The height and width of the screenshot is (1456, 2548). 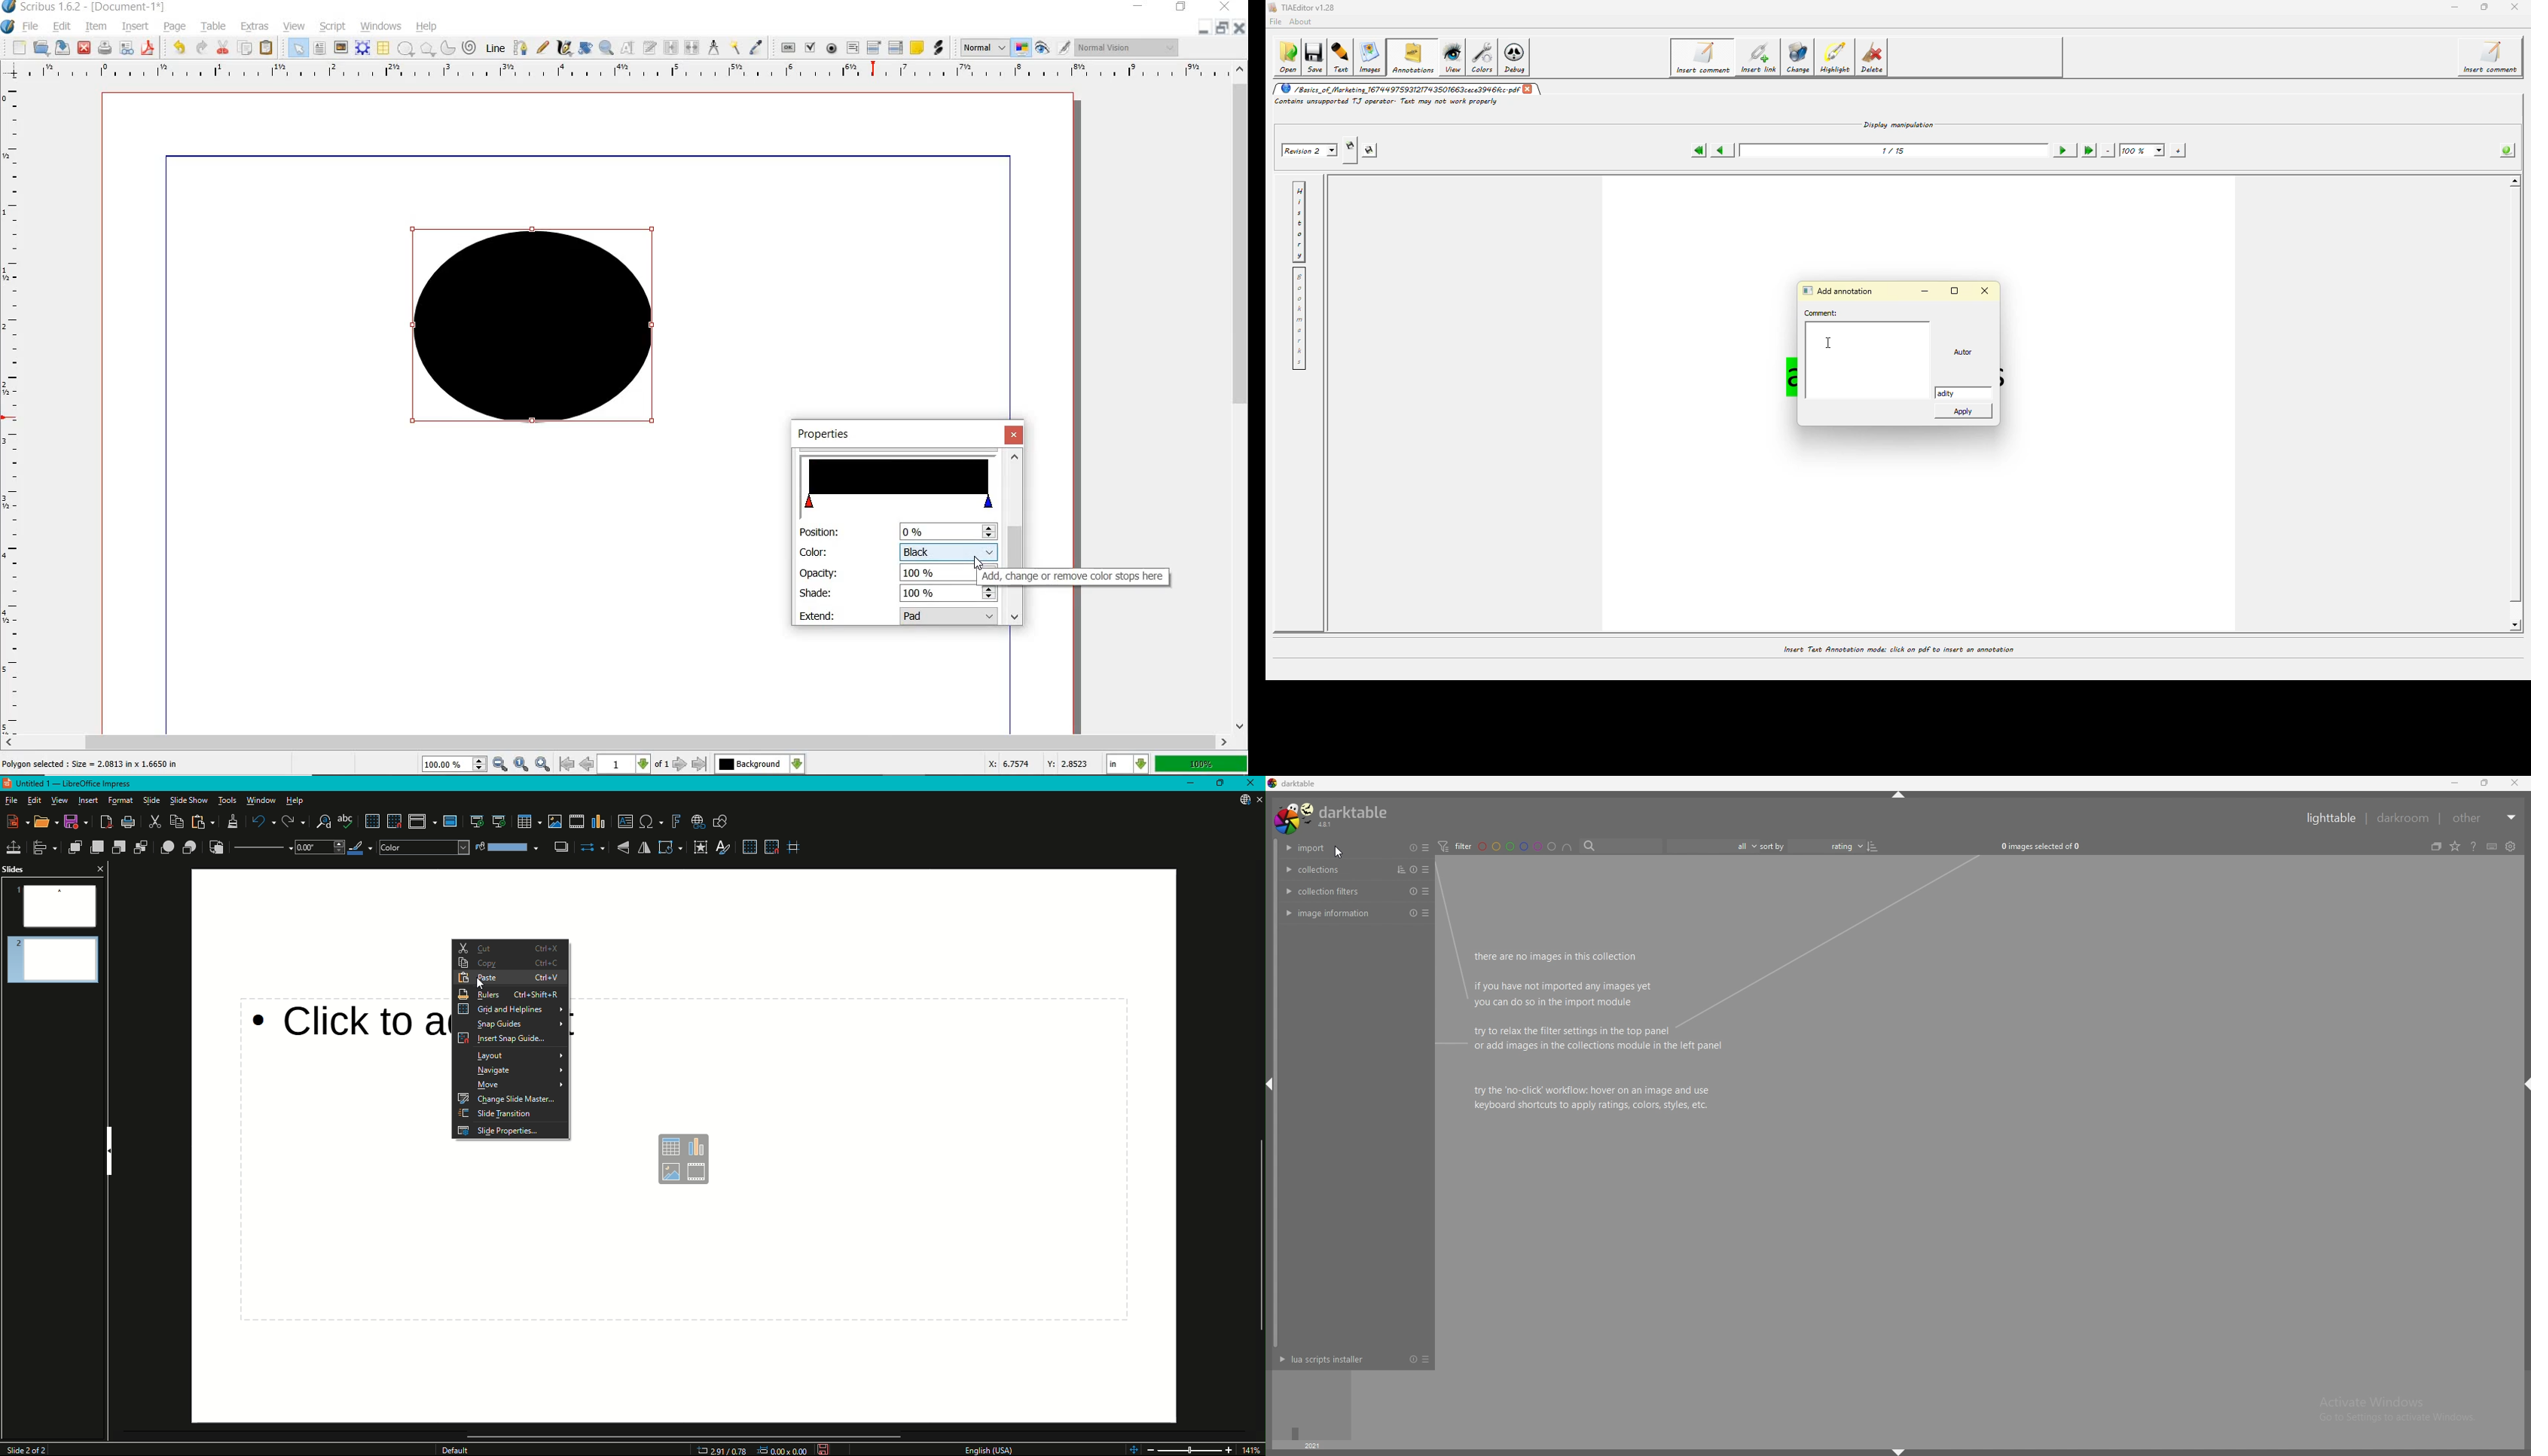 What do you see at coordinates (201, 823) in the screenshot?
I see `Paste` at bounding box center [201, 823].